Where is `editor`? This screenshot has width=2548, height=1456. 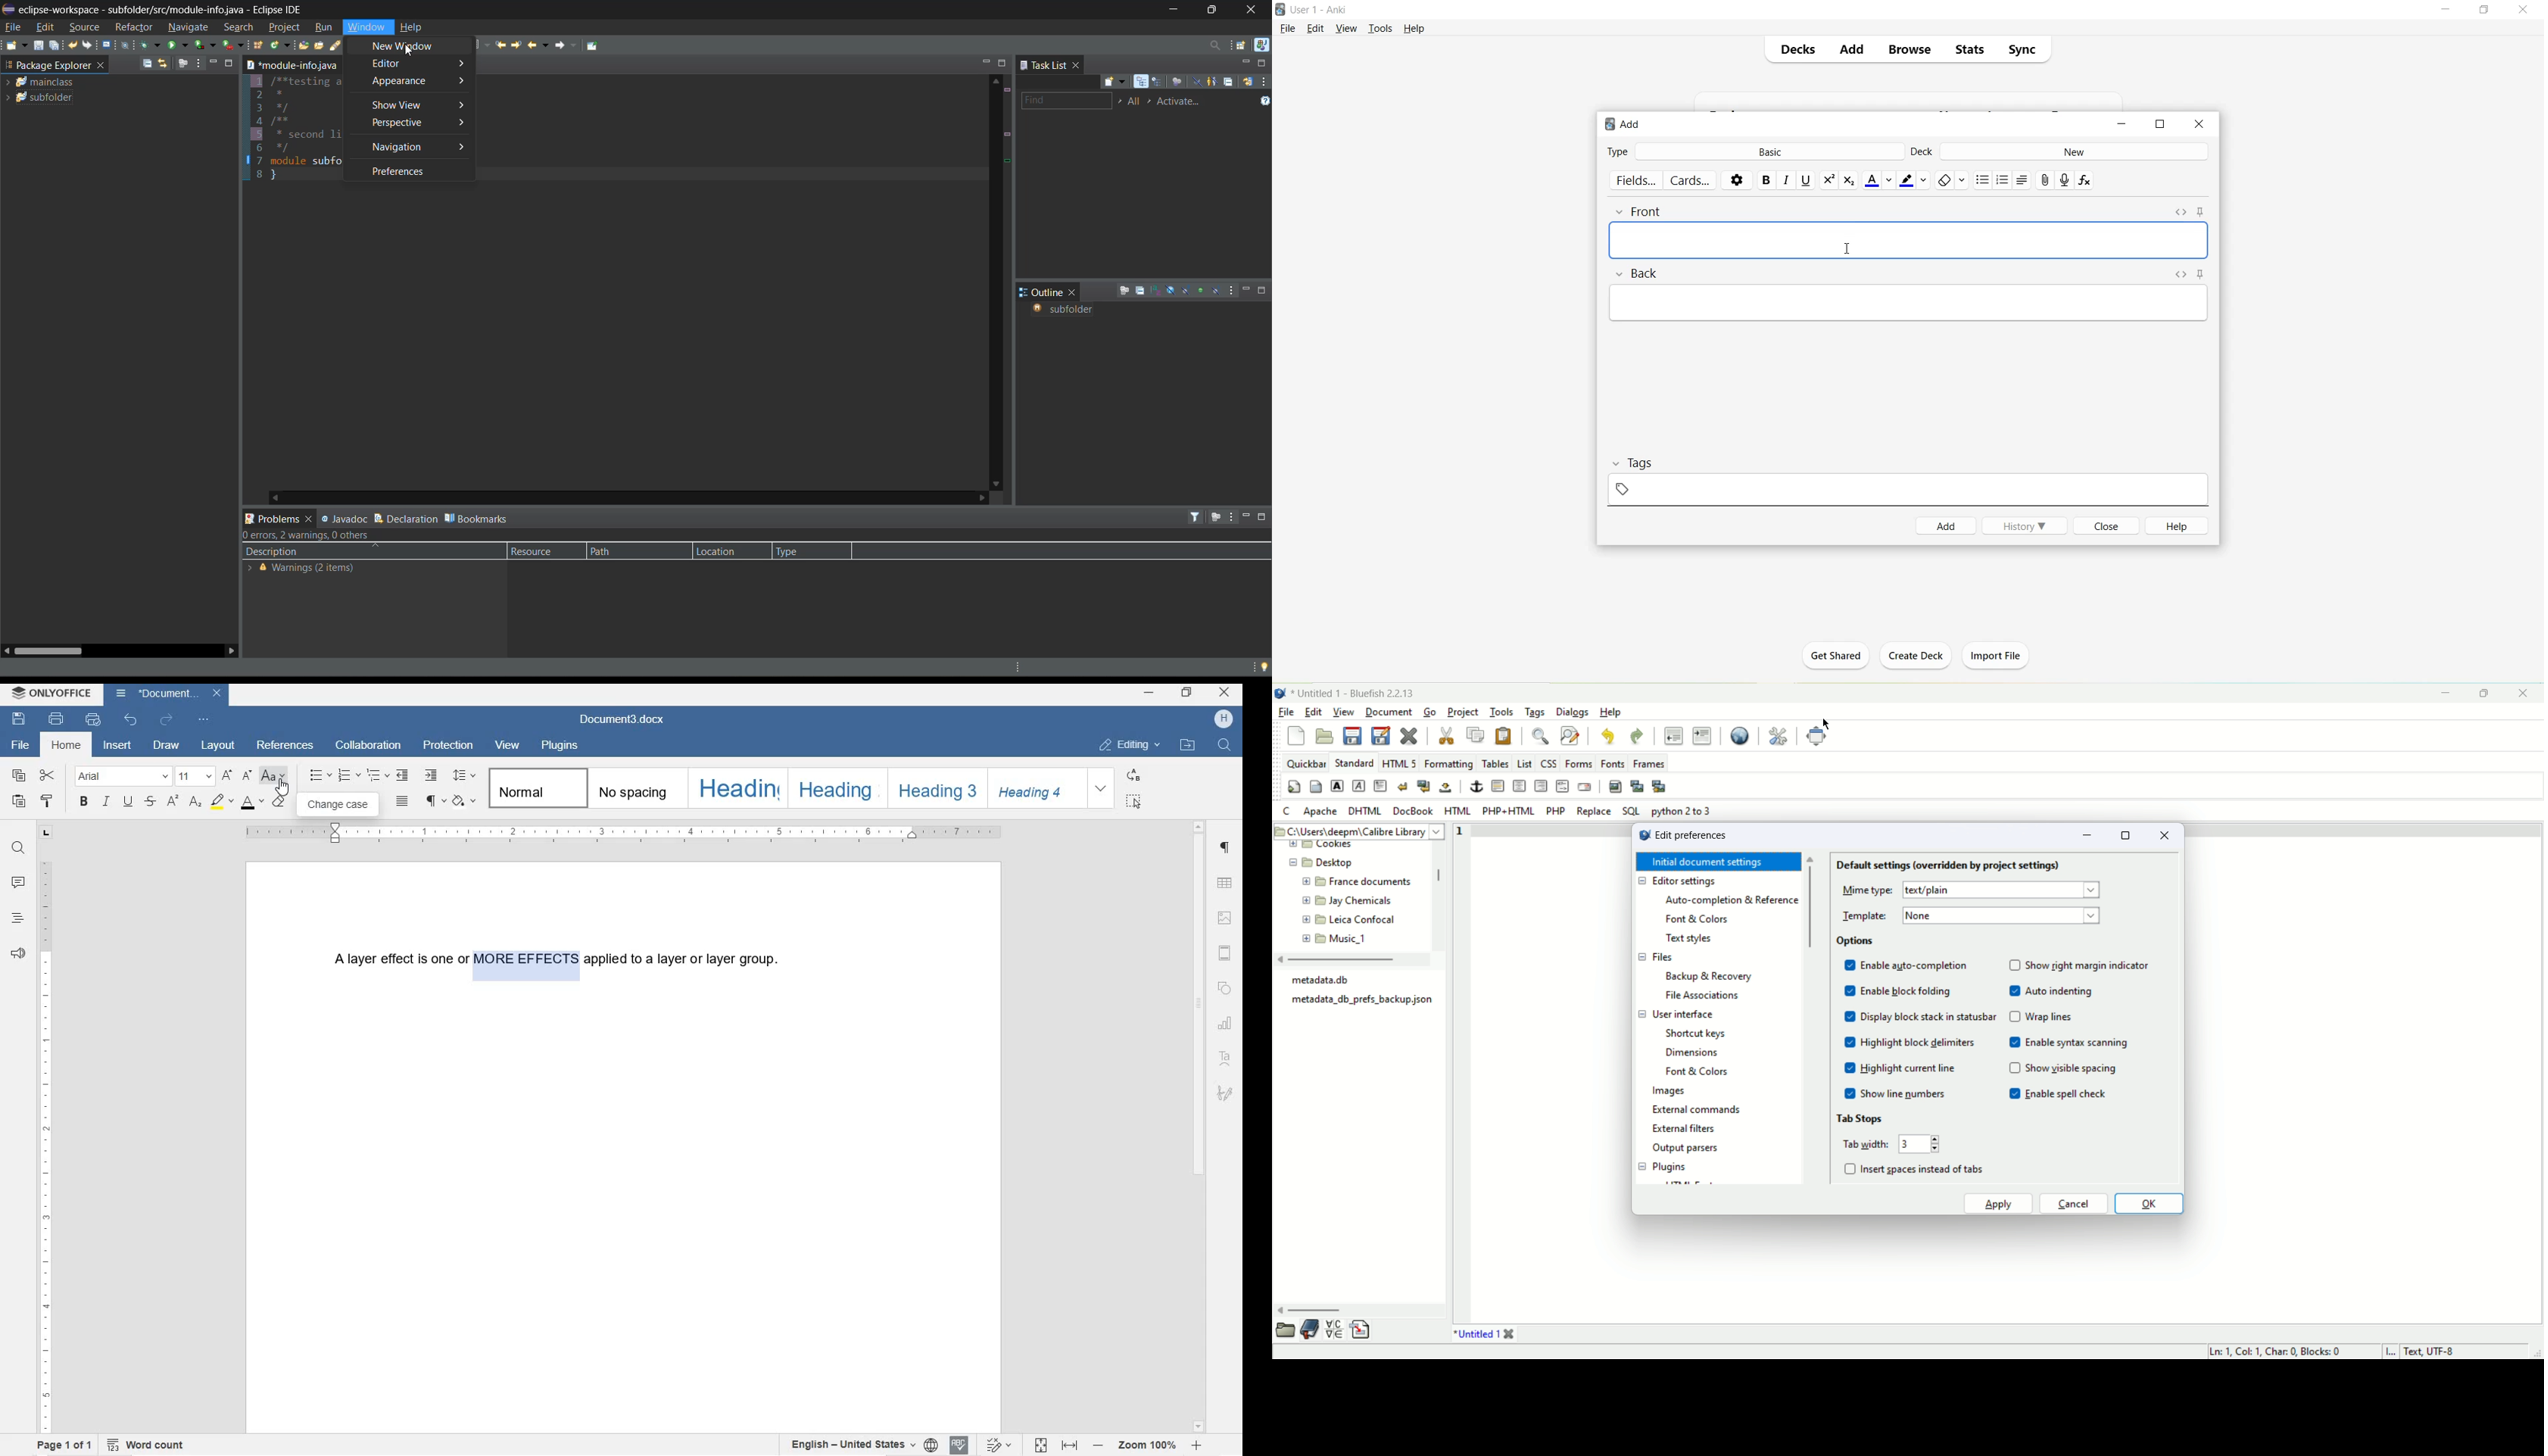
editor is located at coordinates (417, 64).